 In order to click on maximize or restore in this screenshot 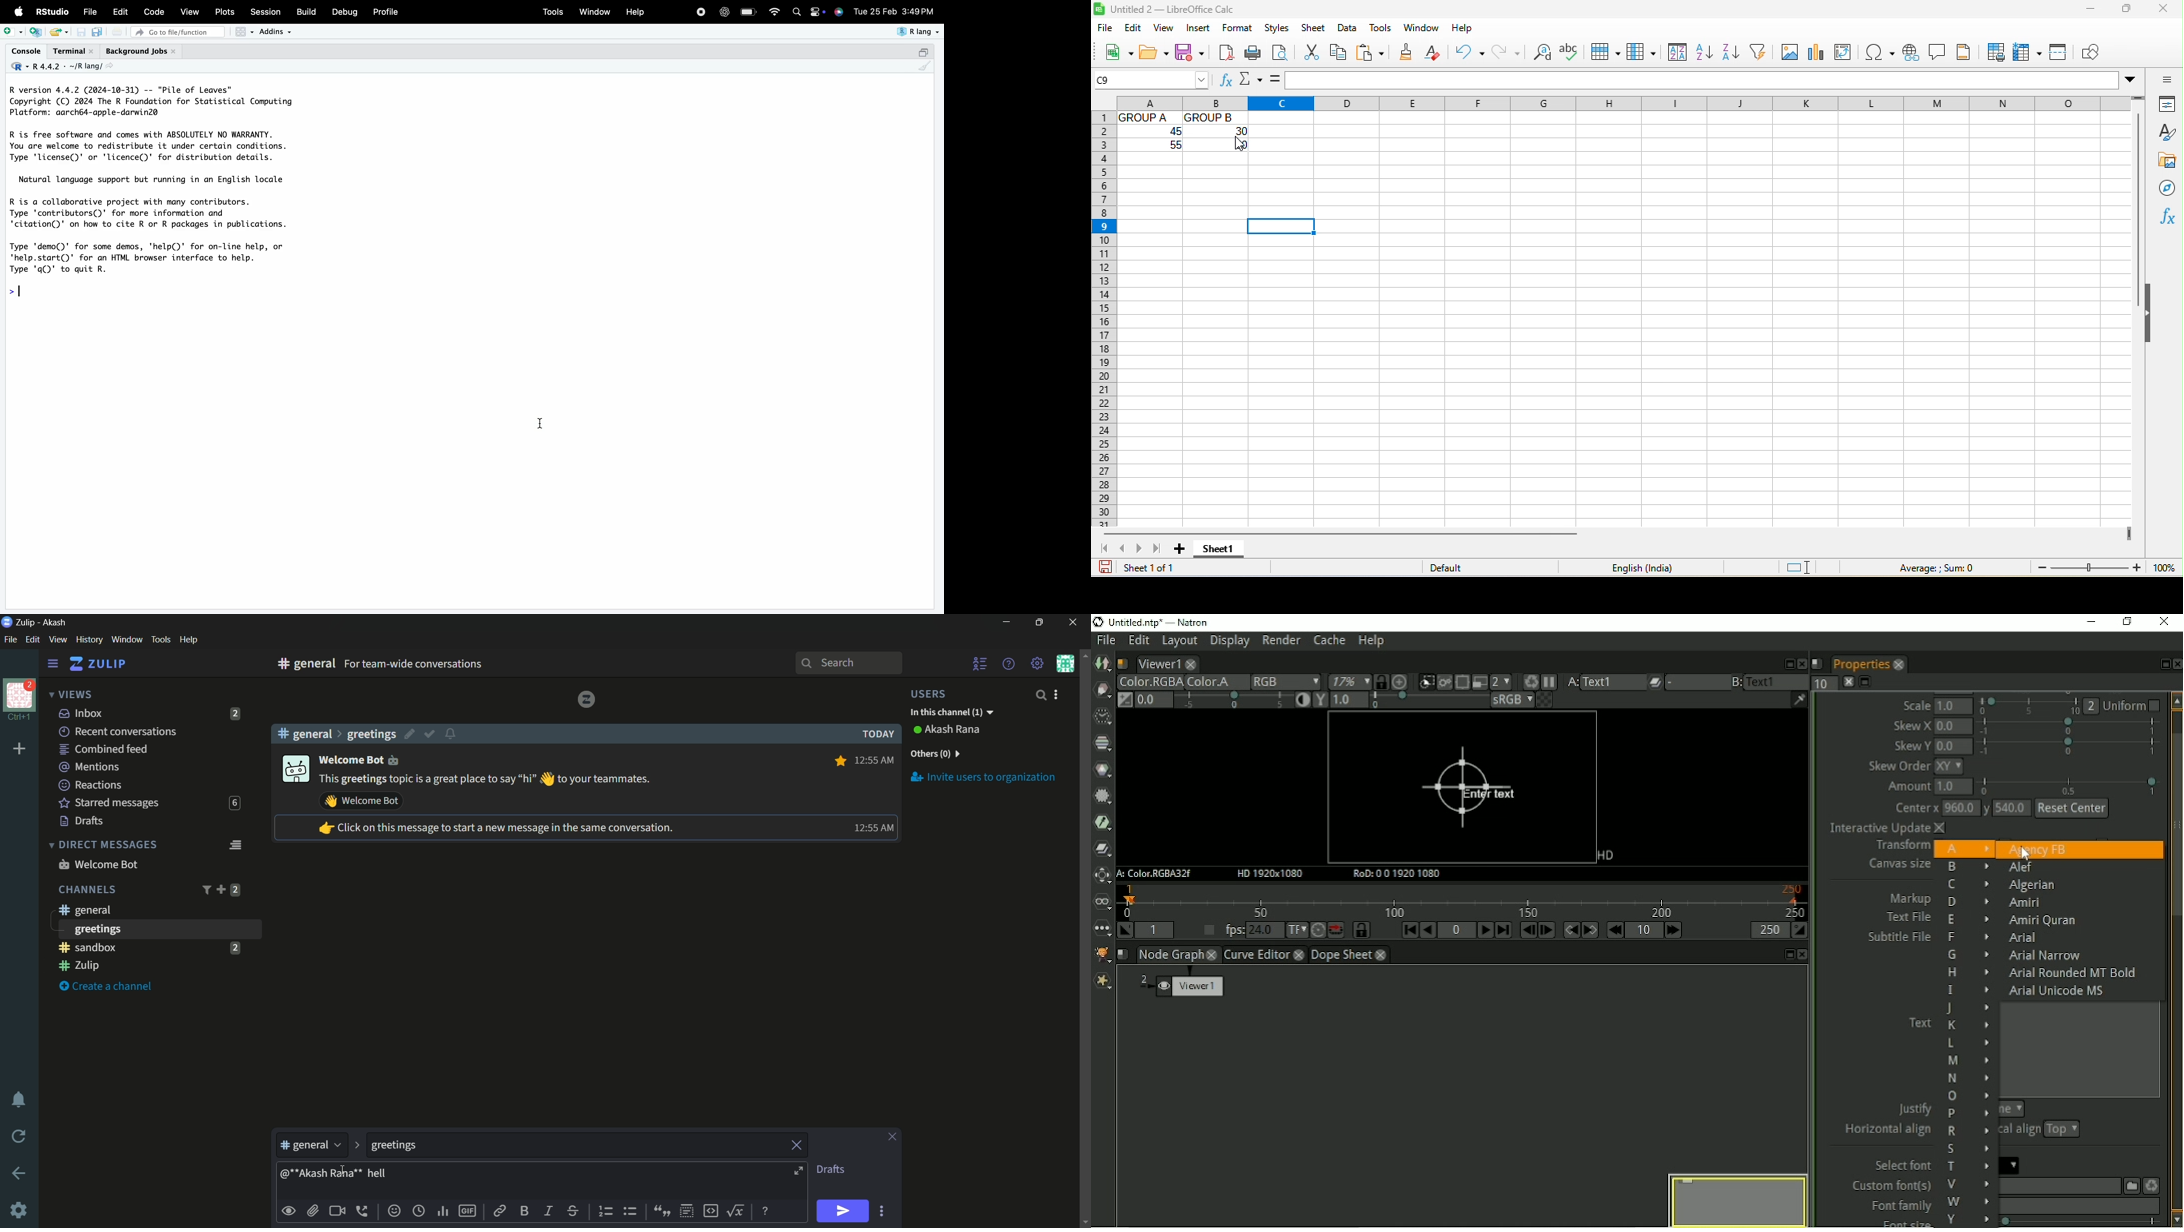, I will do `click(1042, 623)`.